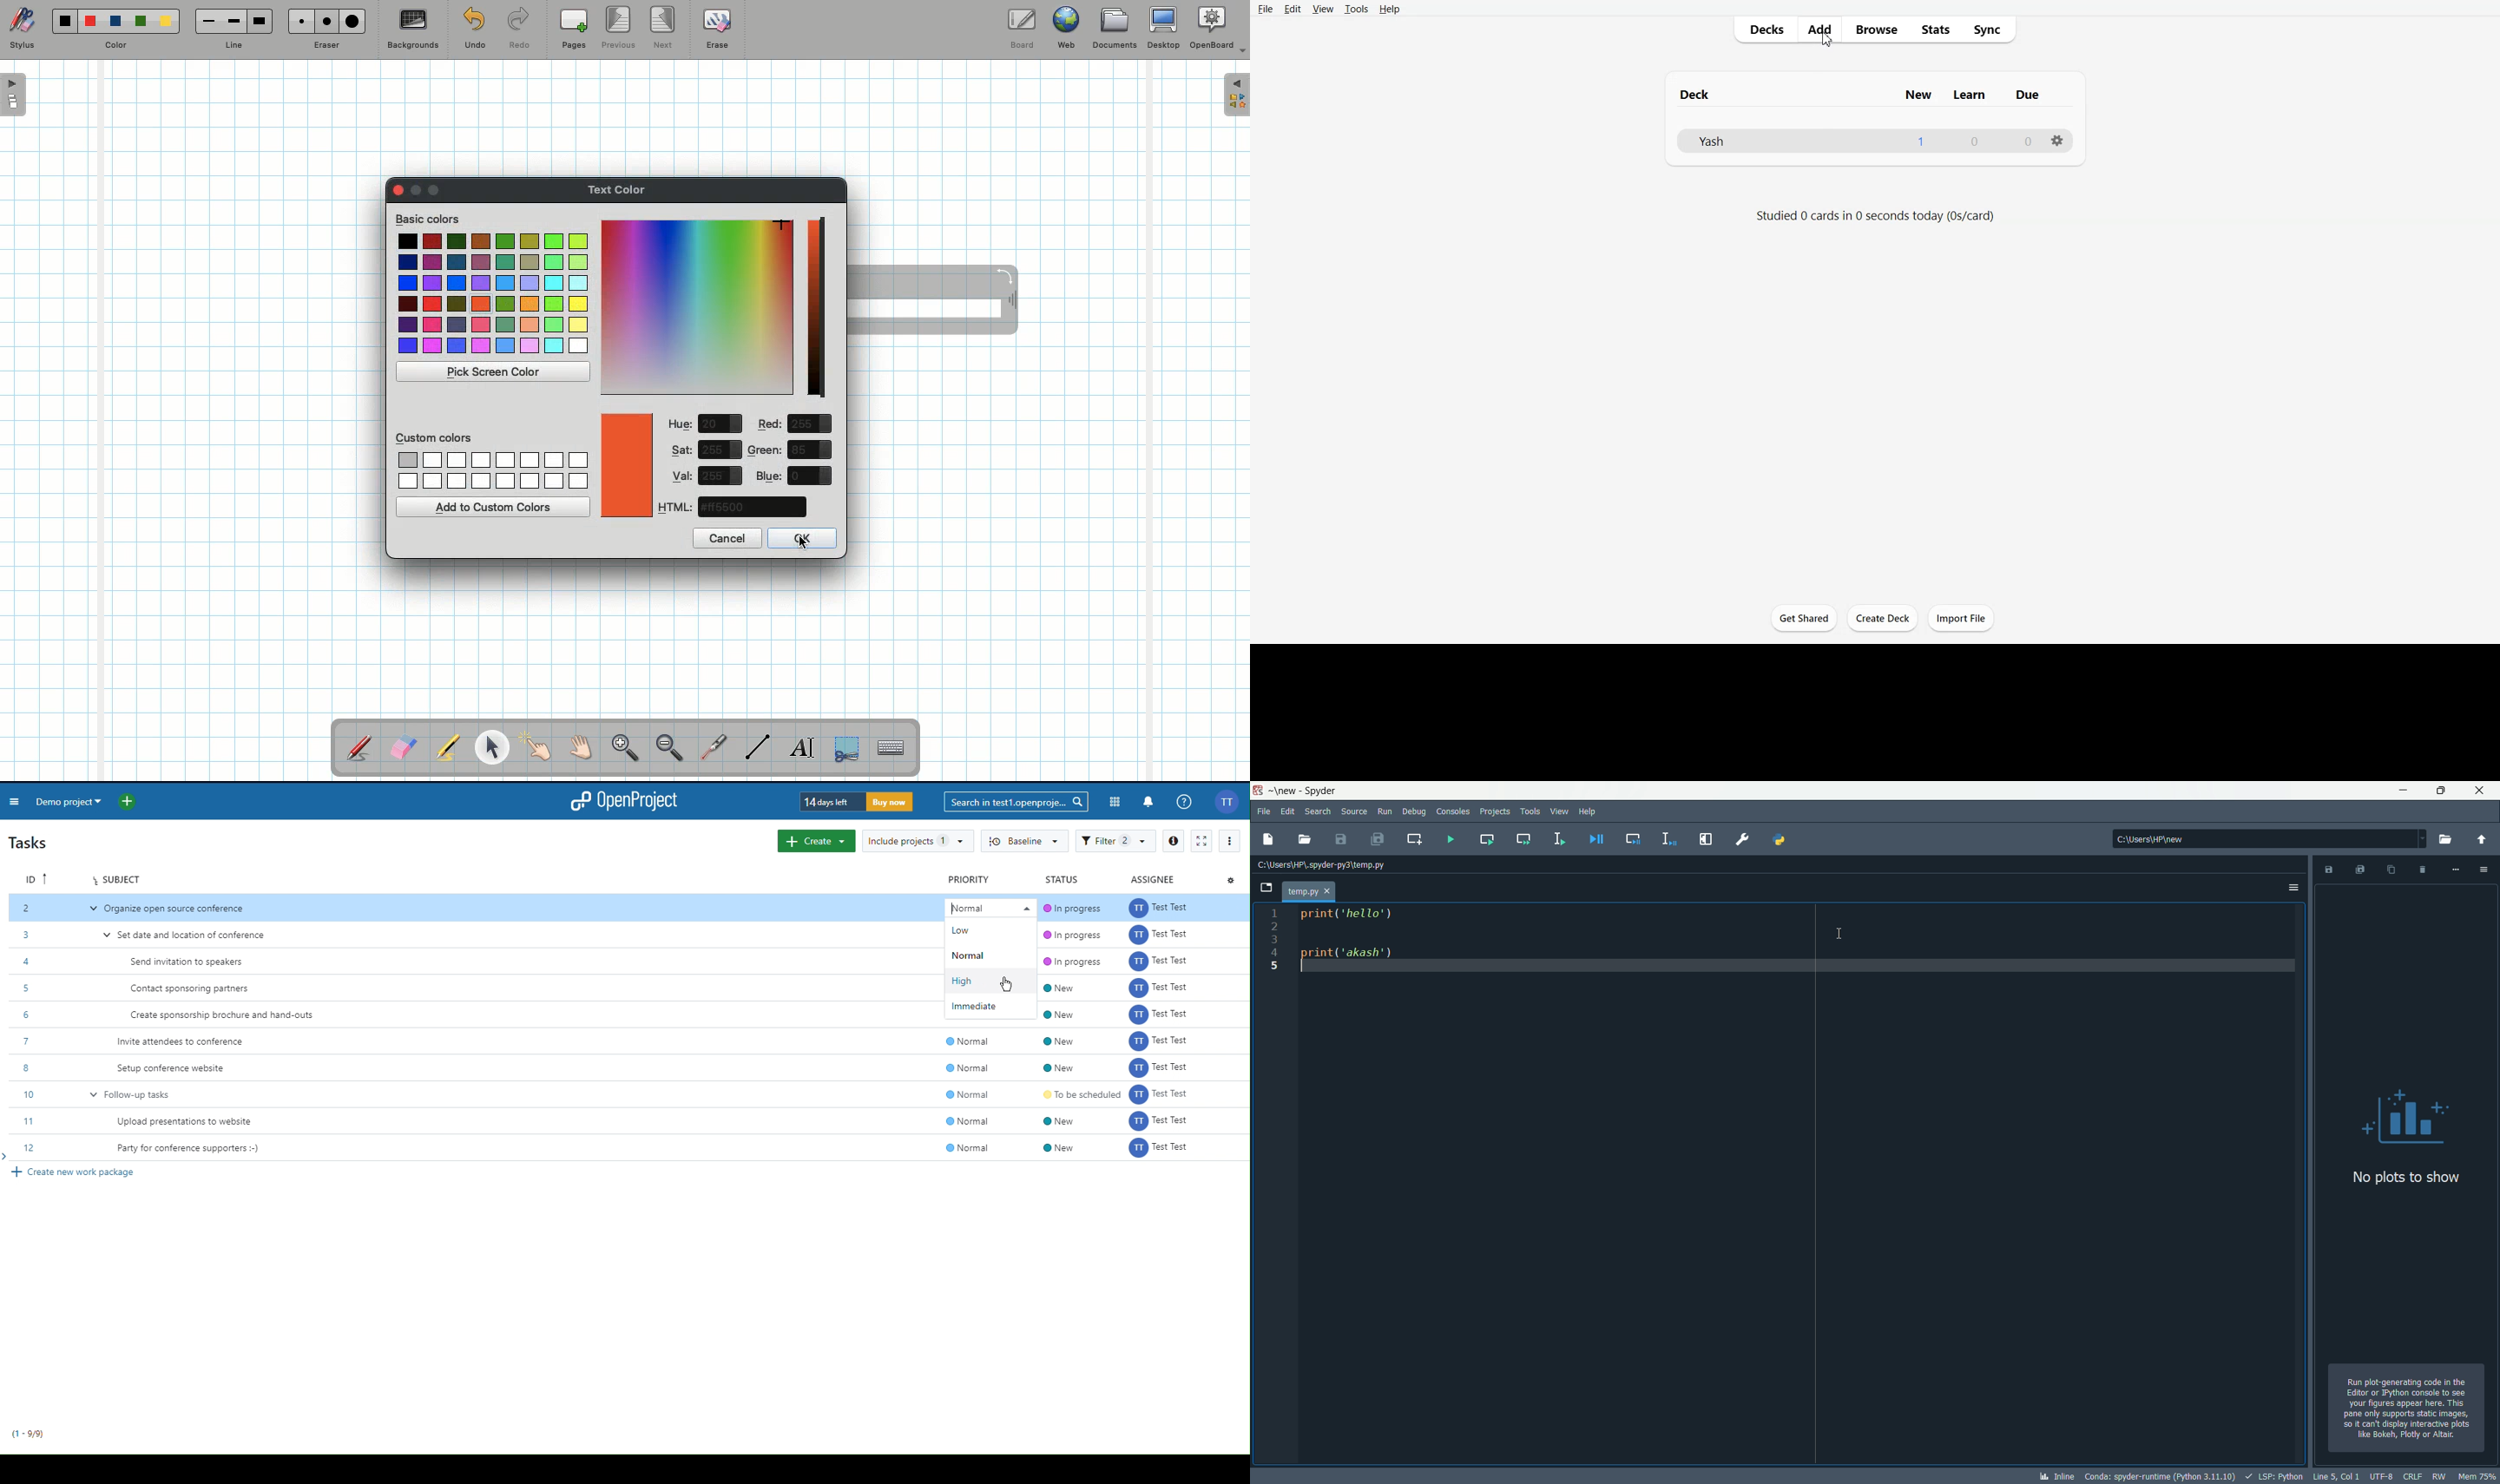 The width and height of the screenshot is (2520, 1484). Describe the element at coordinates (1116, 841) in the screenshot. I see `Filter` at that location.